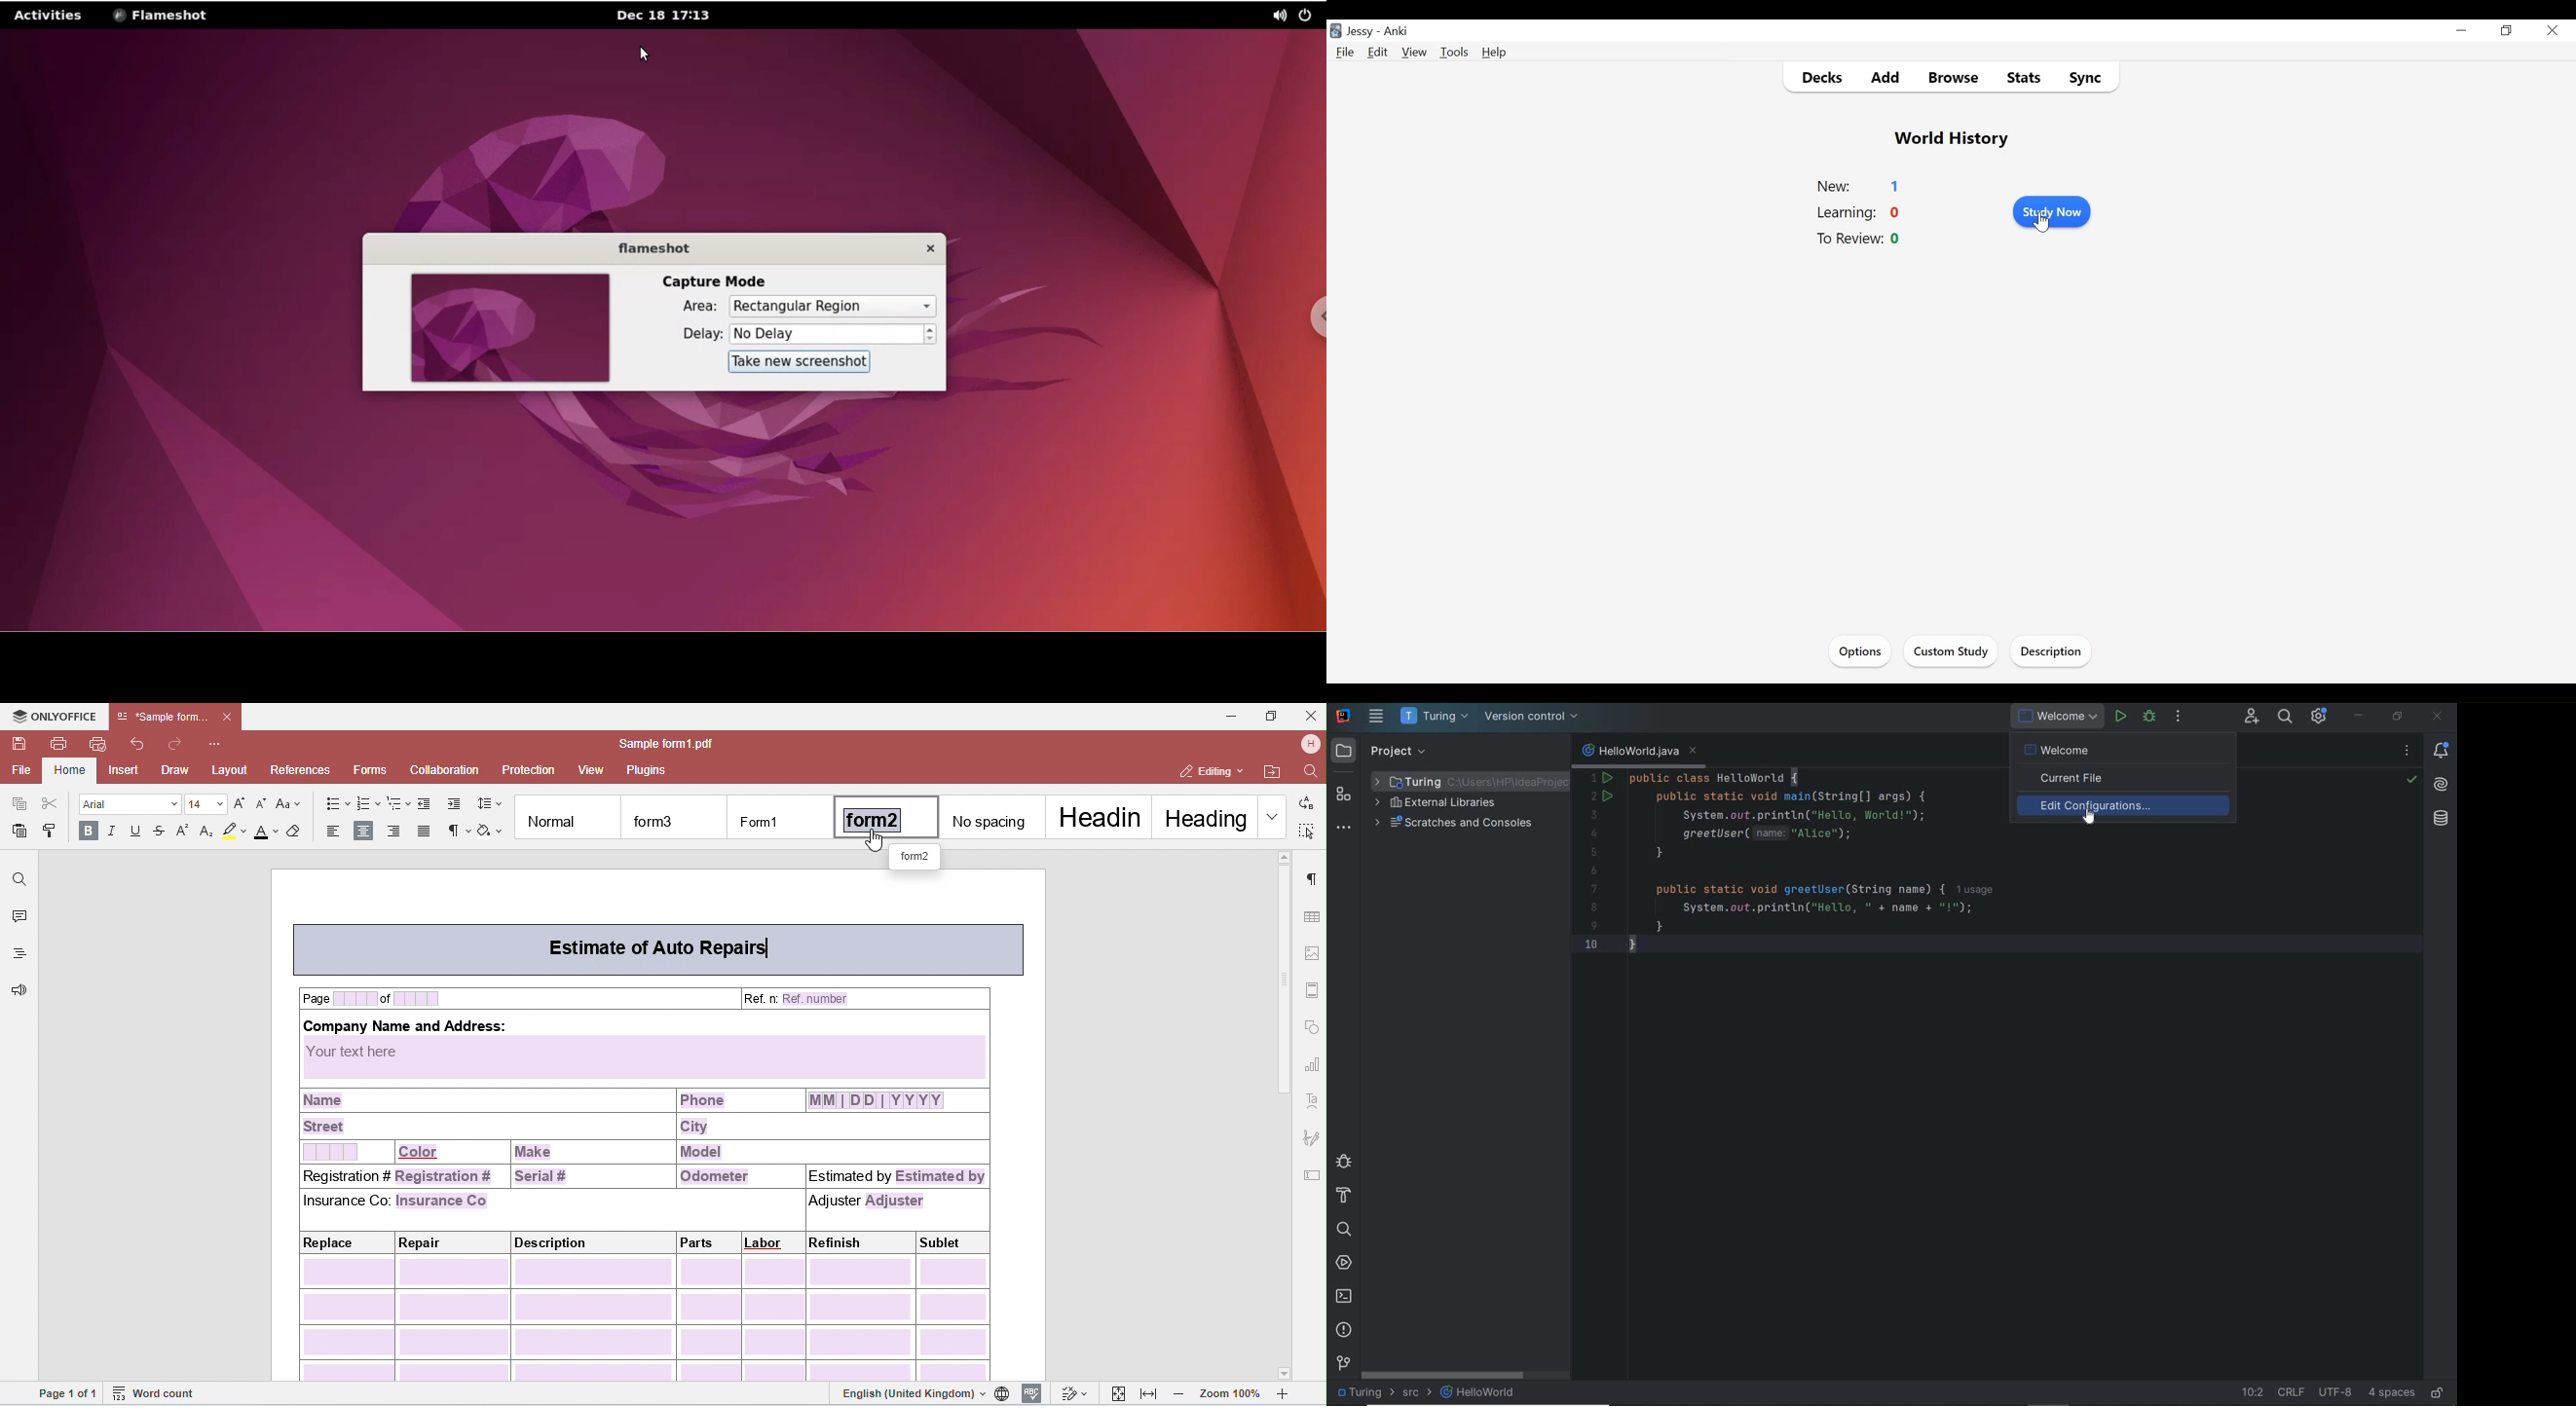 Image resolution: width=2576 pixels, height=1428 pixels. I want to click on main menu, so click(1377, 716).